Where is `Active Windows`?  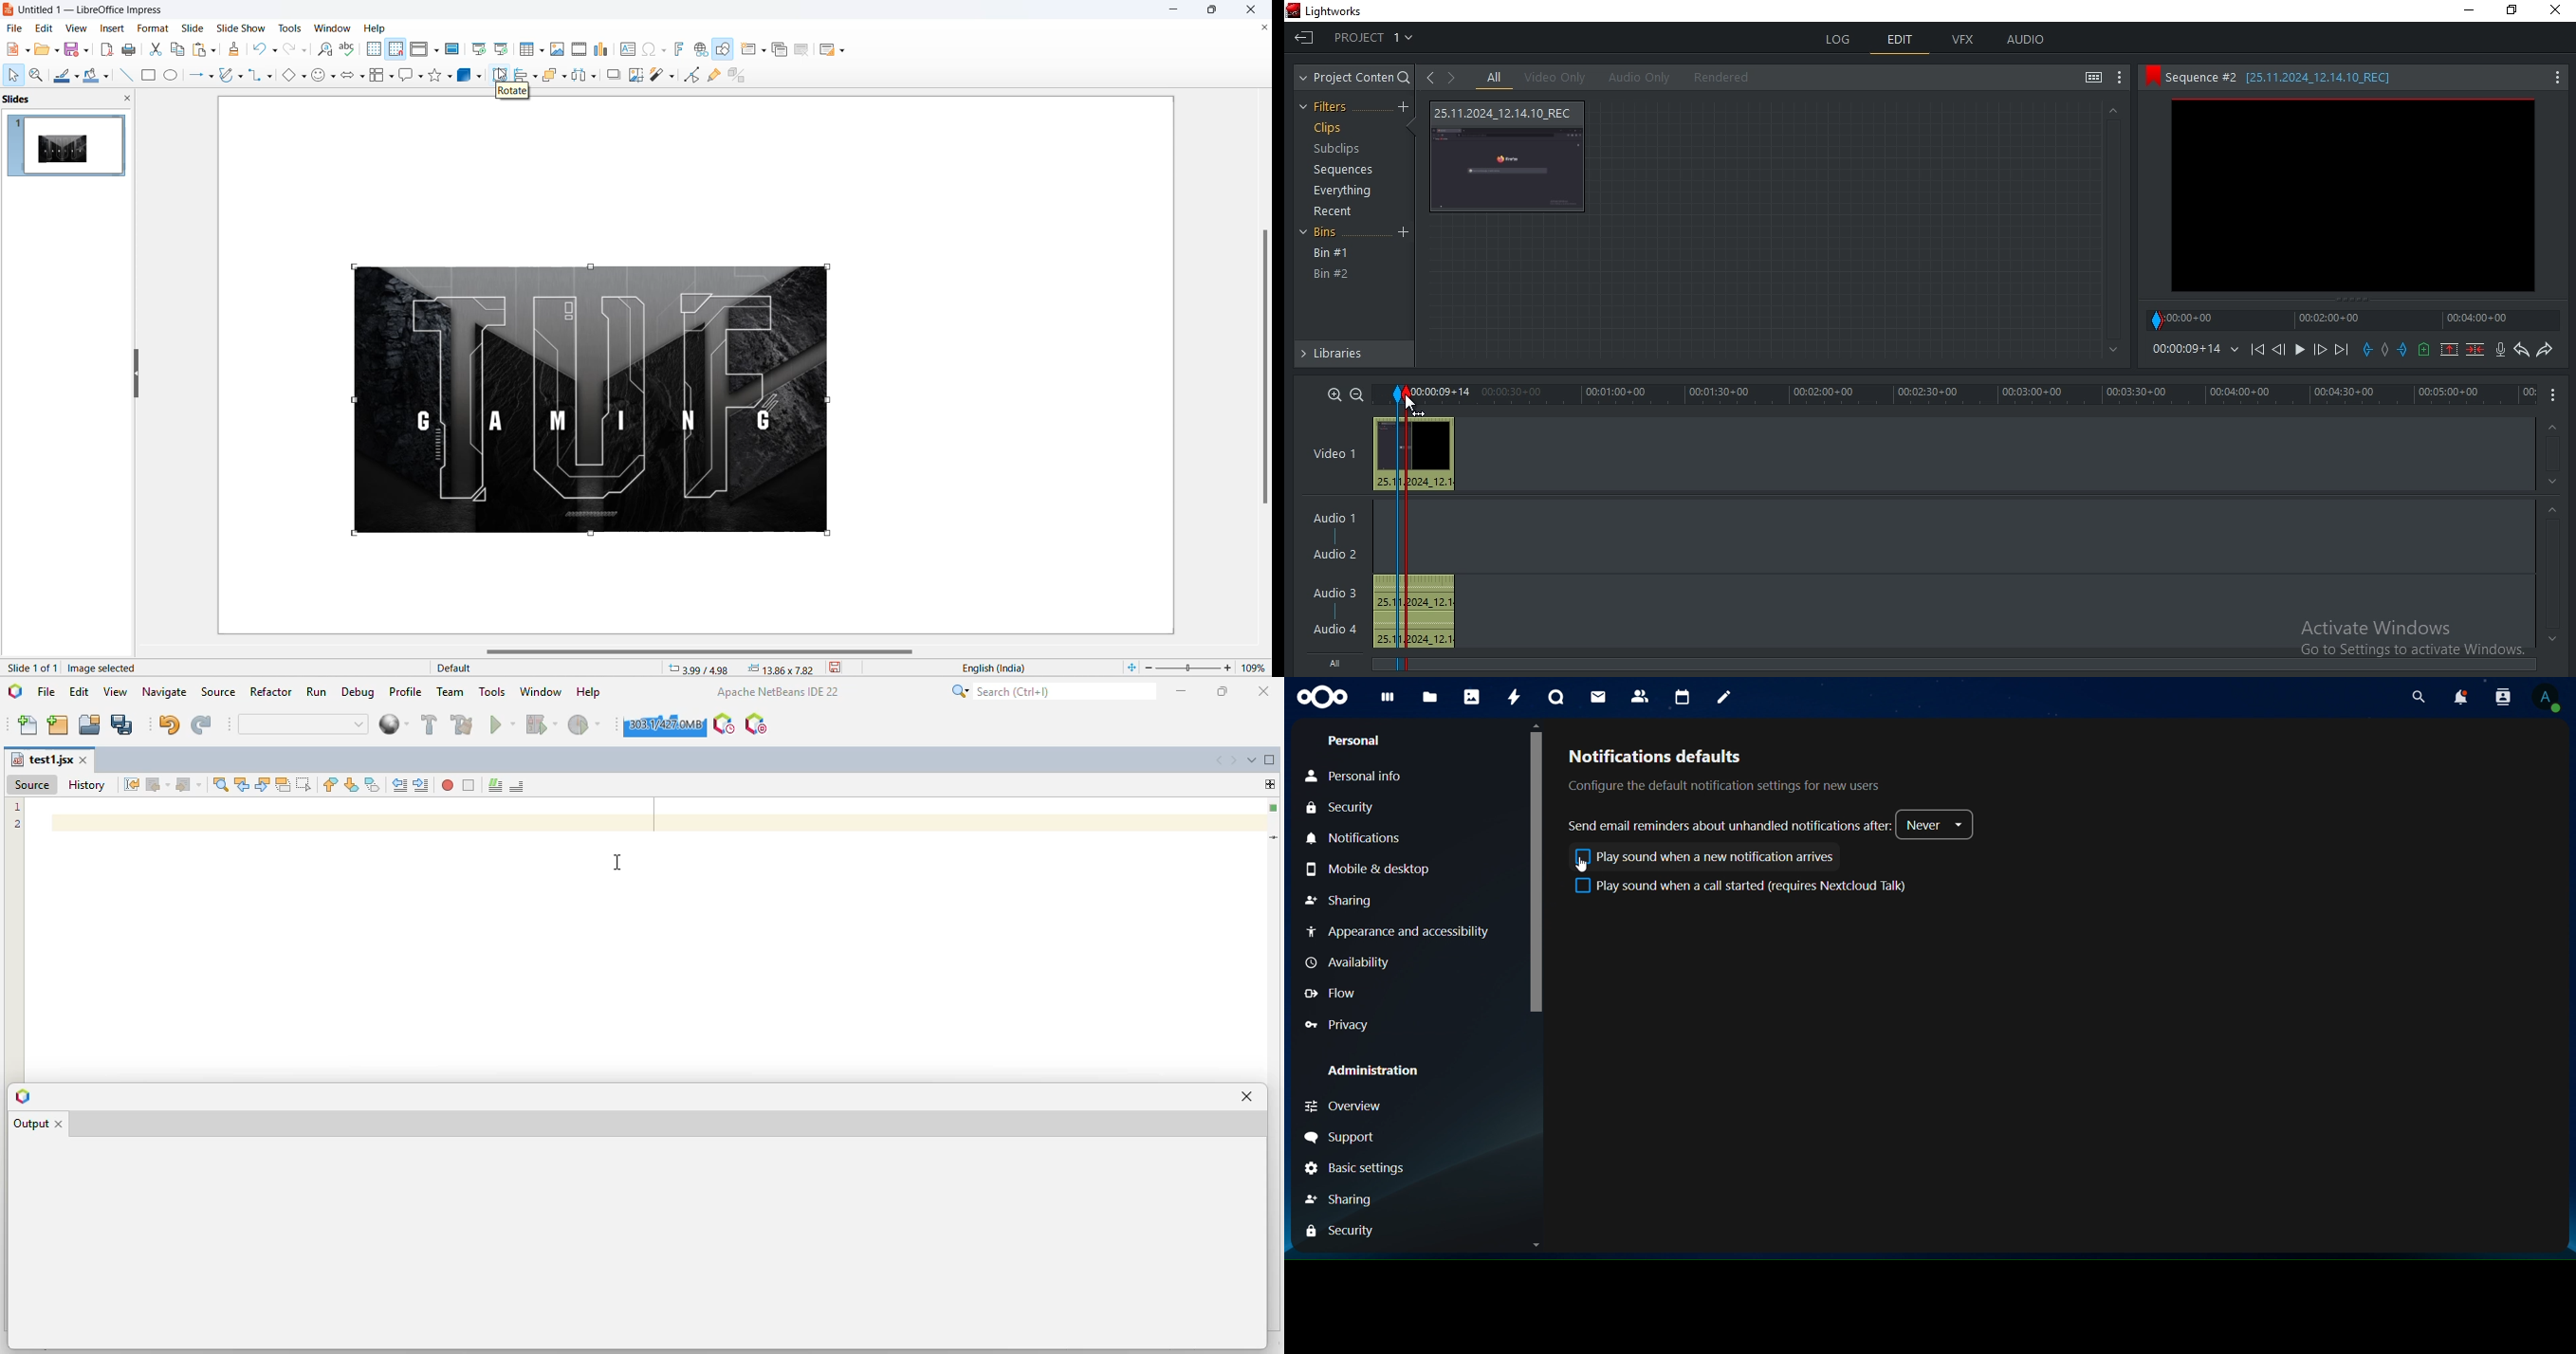
Active Windows is located at coordinates (2404, 633).